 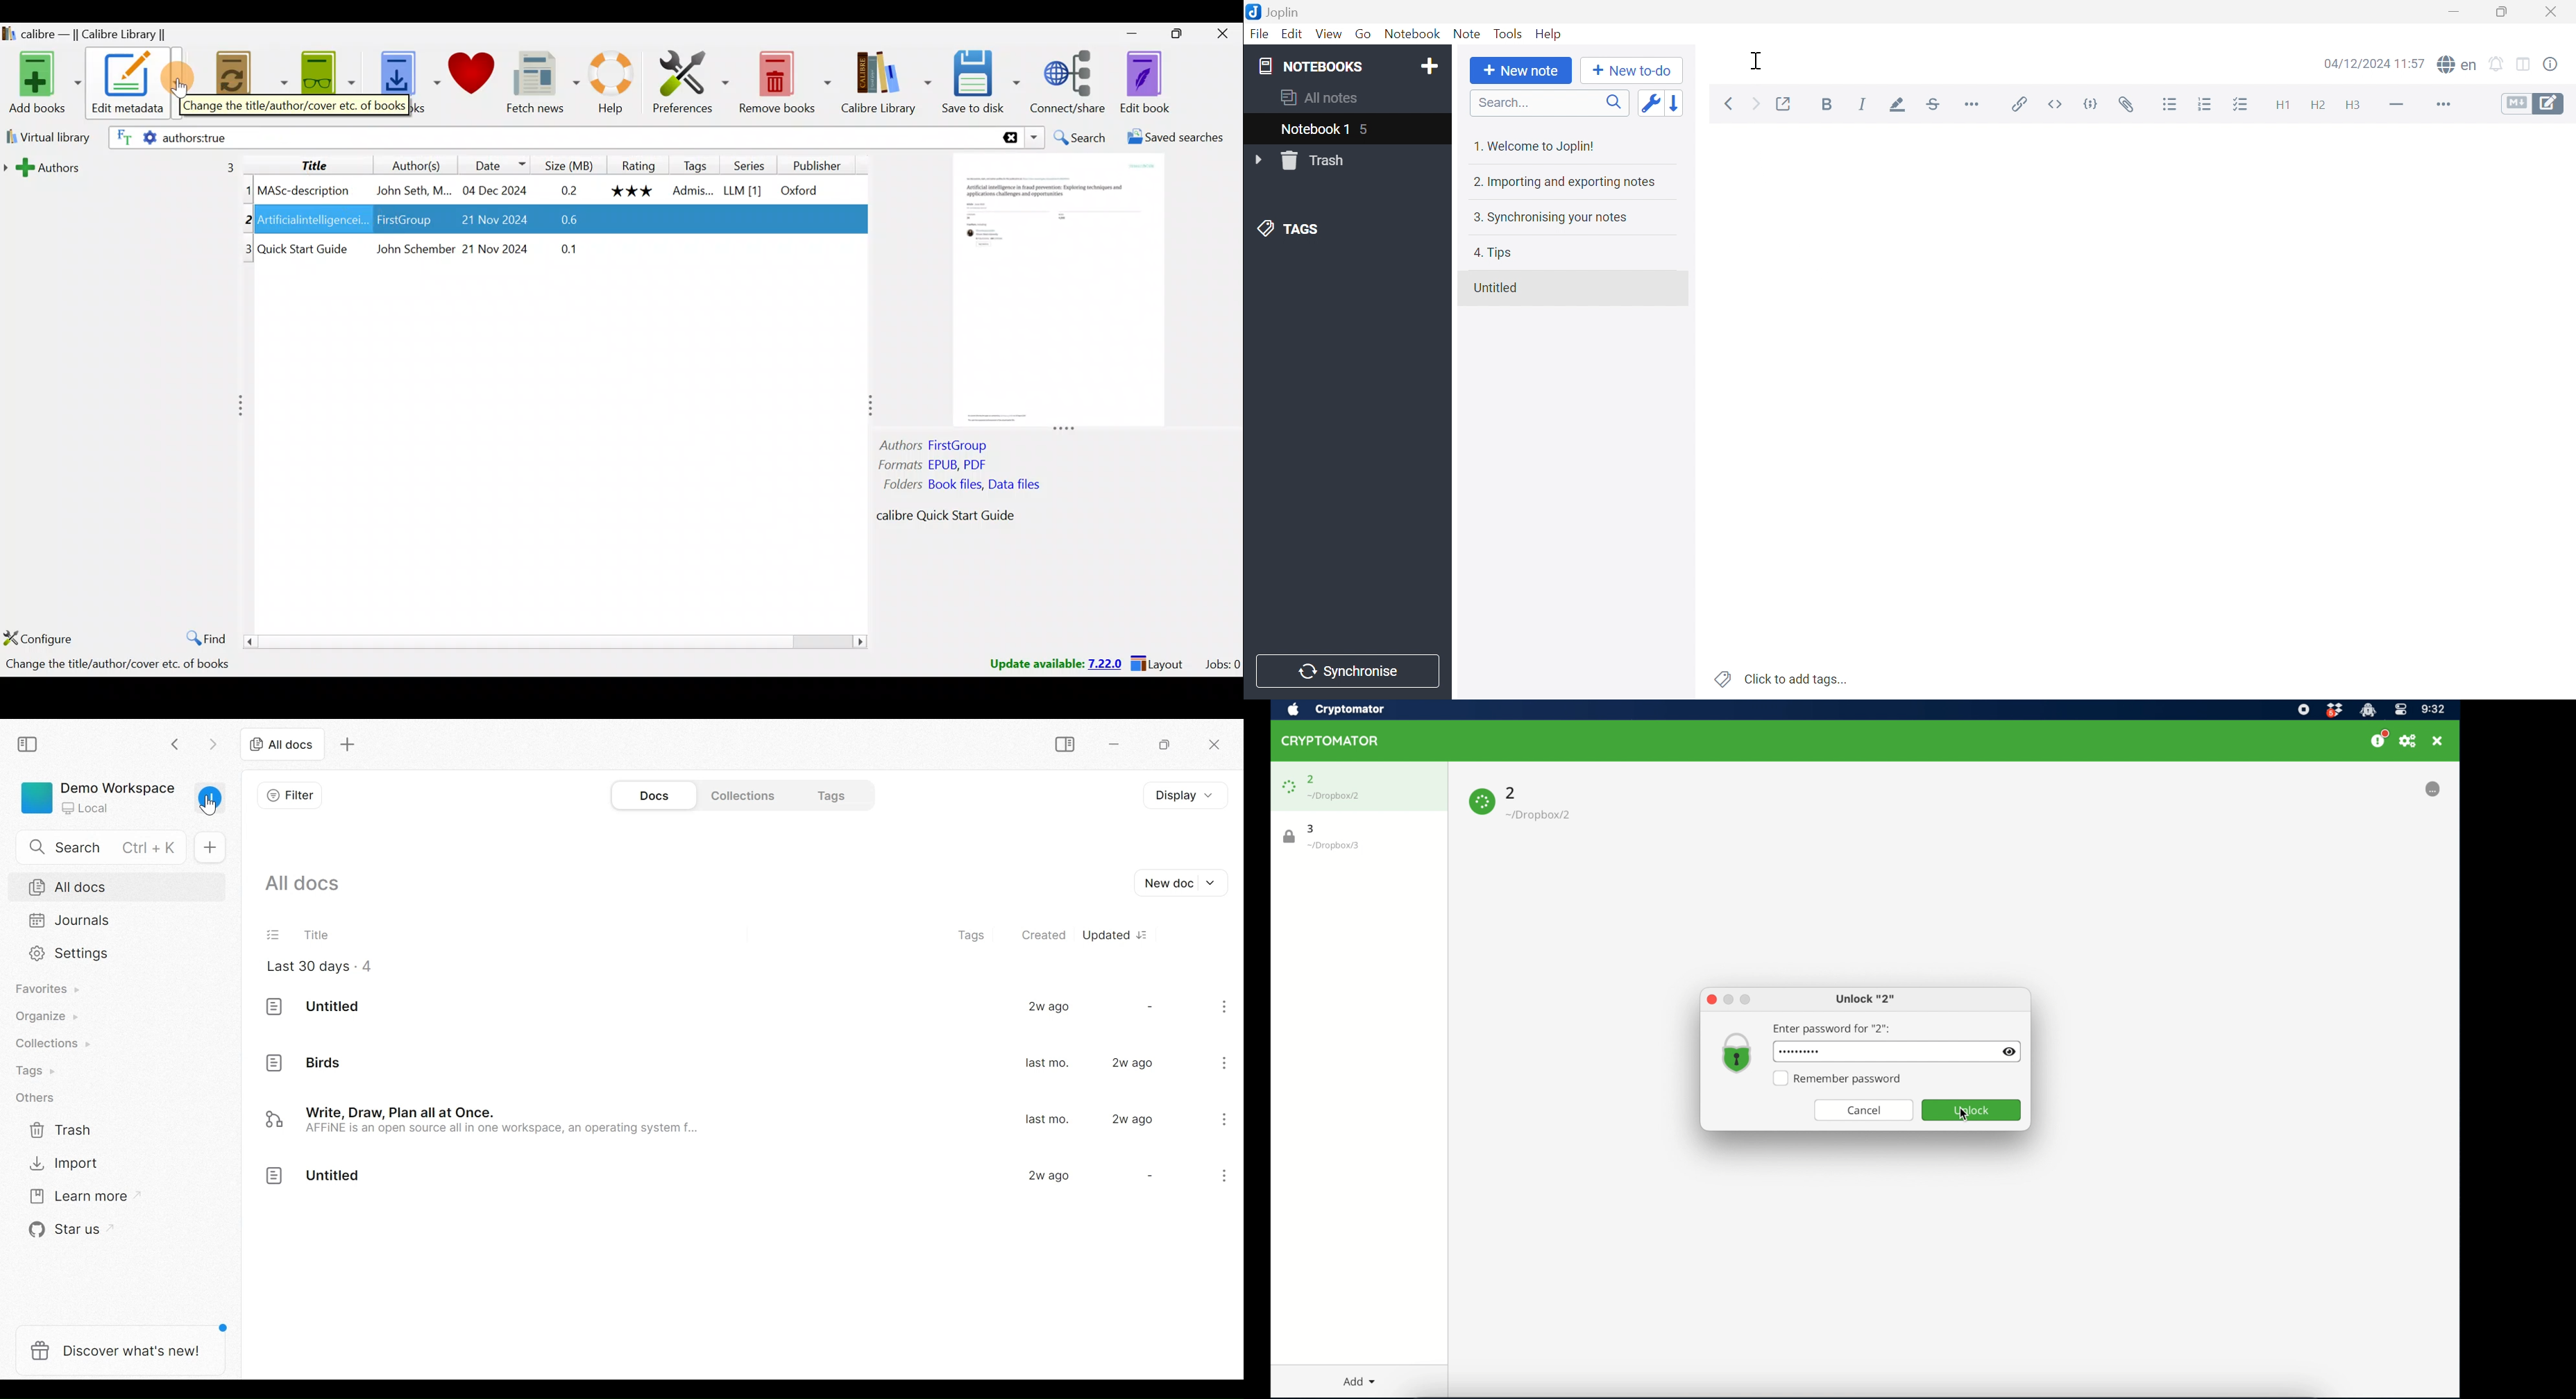 I want to click on Search, so click(x=1079, y=137).